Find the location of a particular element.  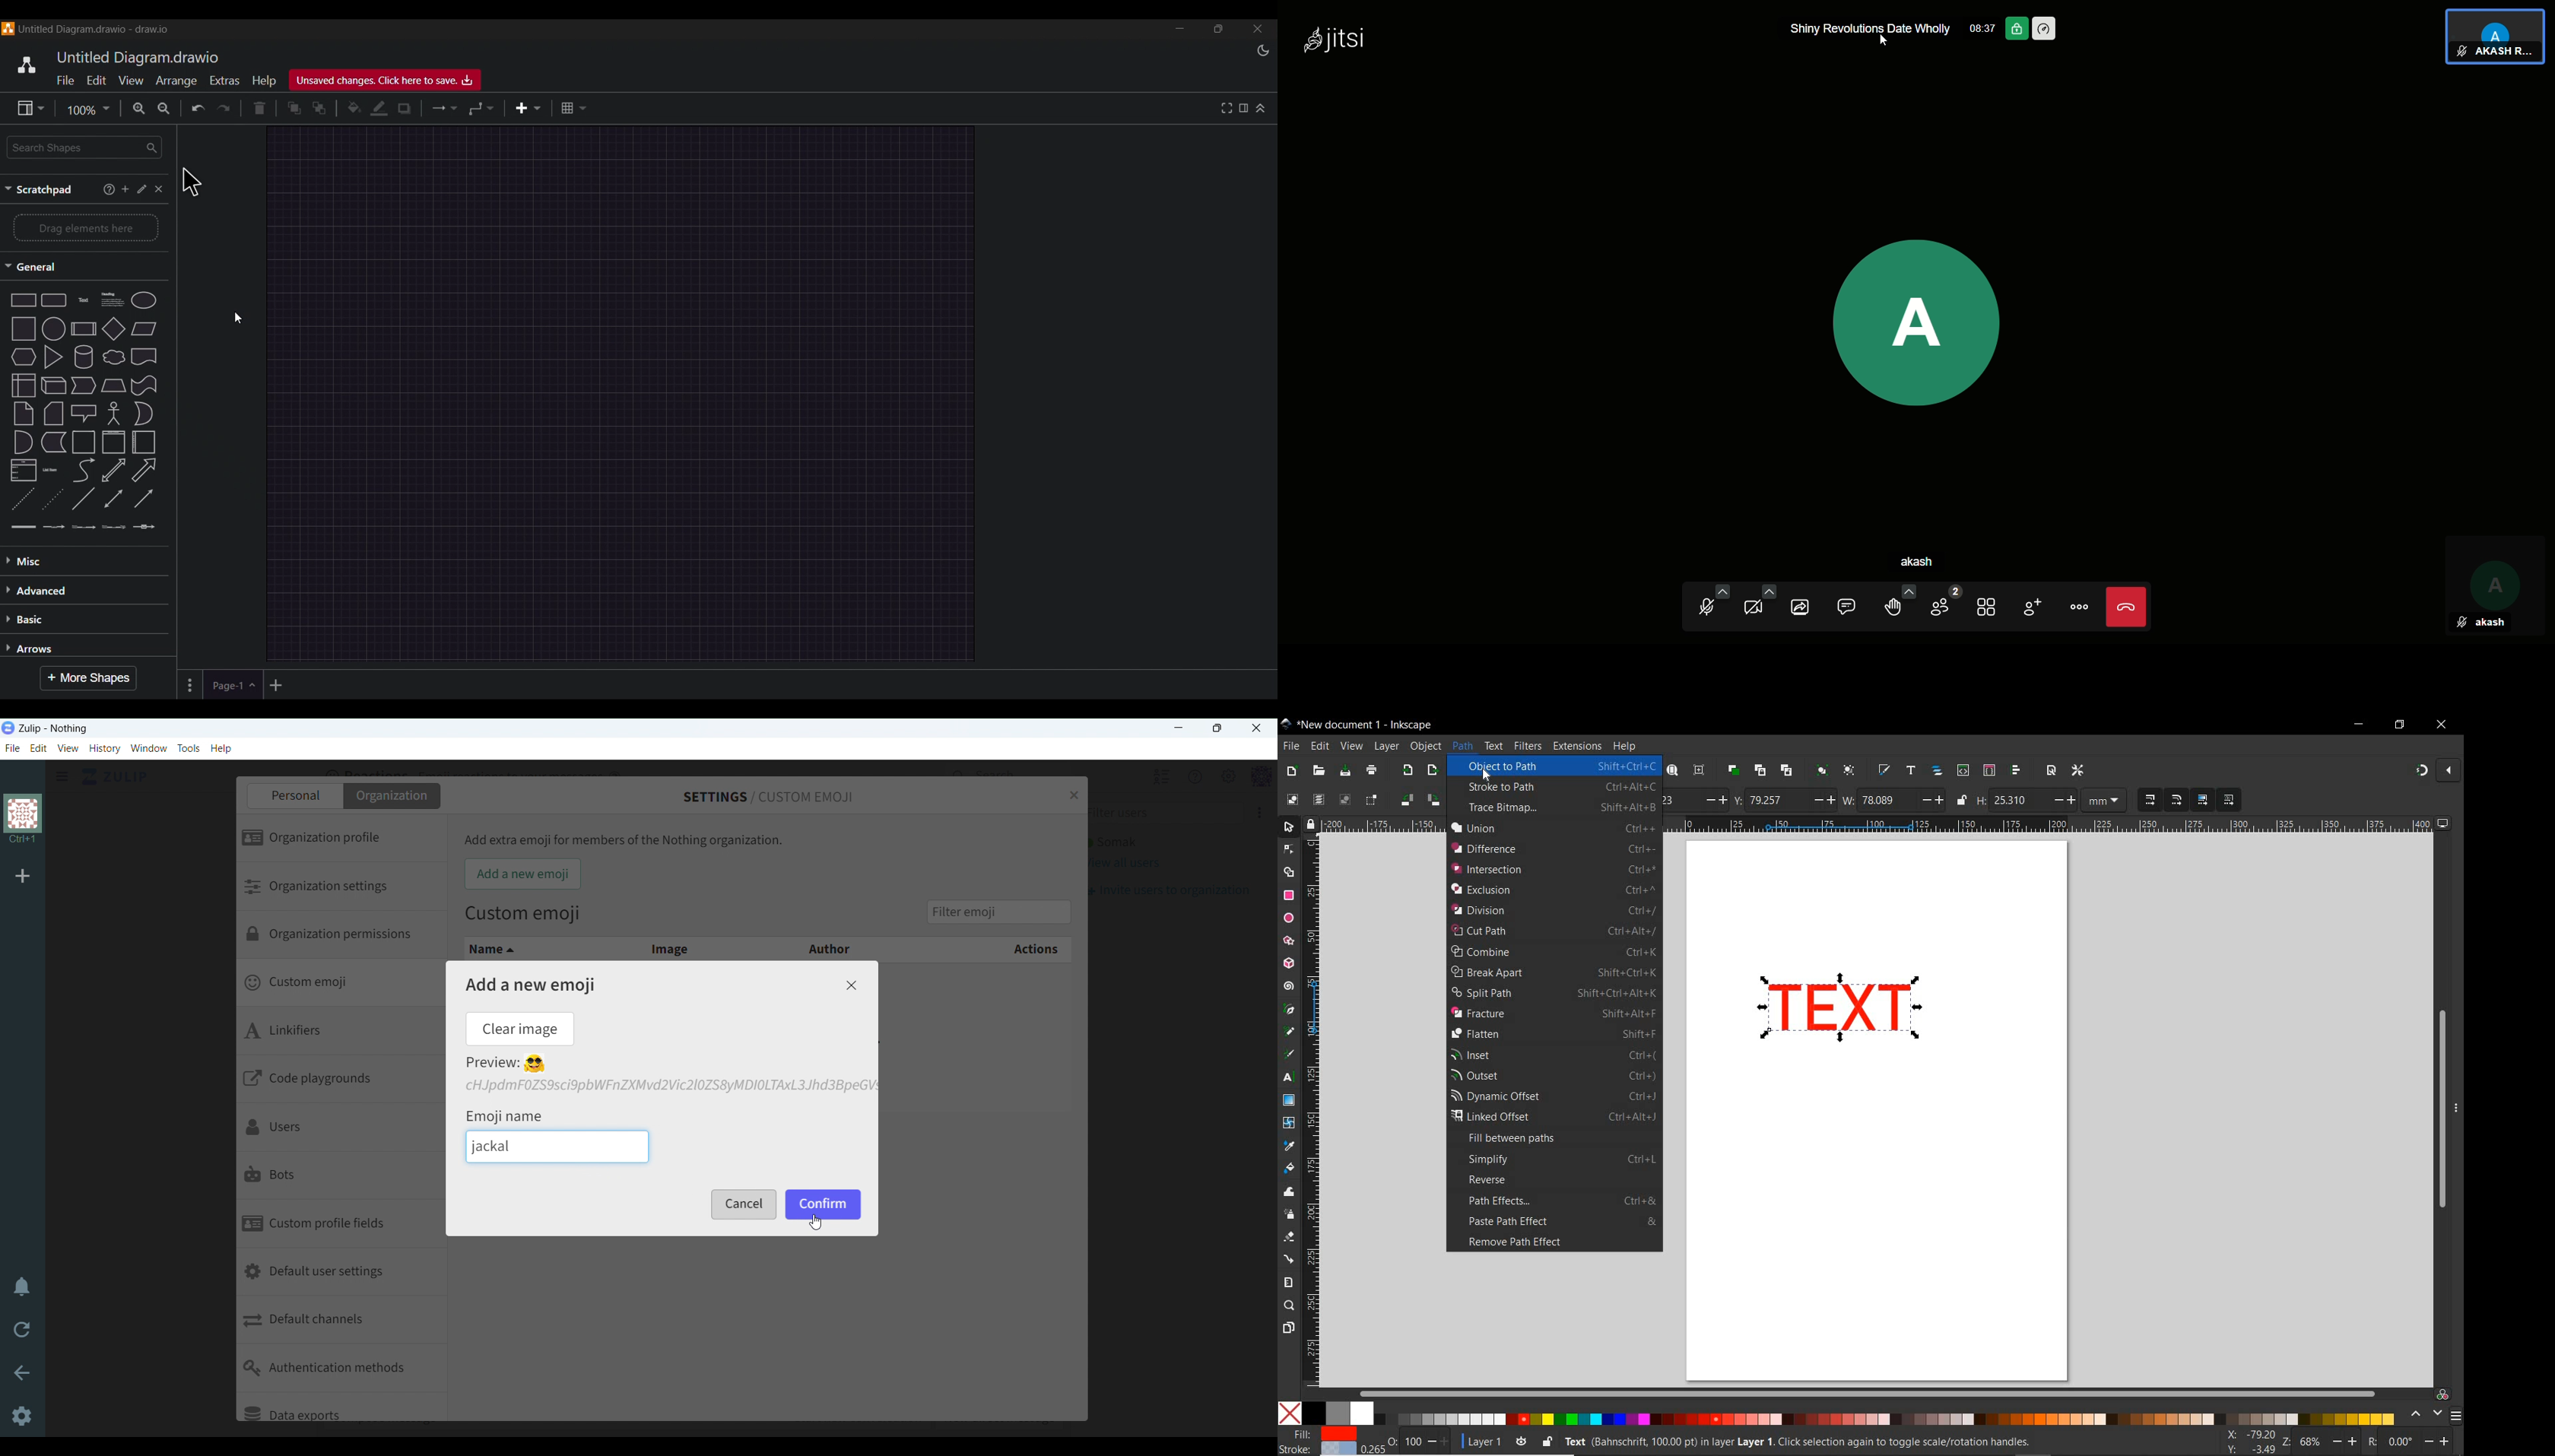

cursor is located at coordinates (188, 181).